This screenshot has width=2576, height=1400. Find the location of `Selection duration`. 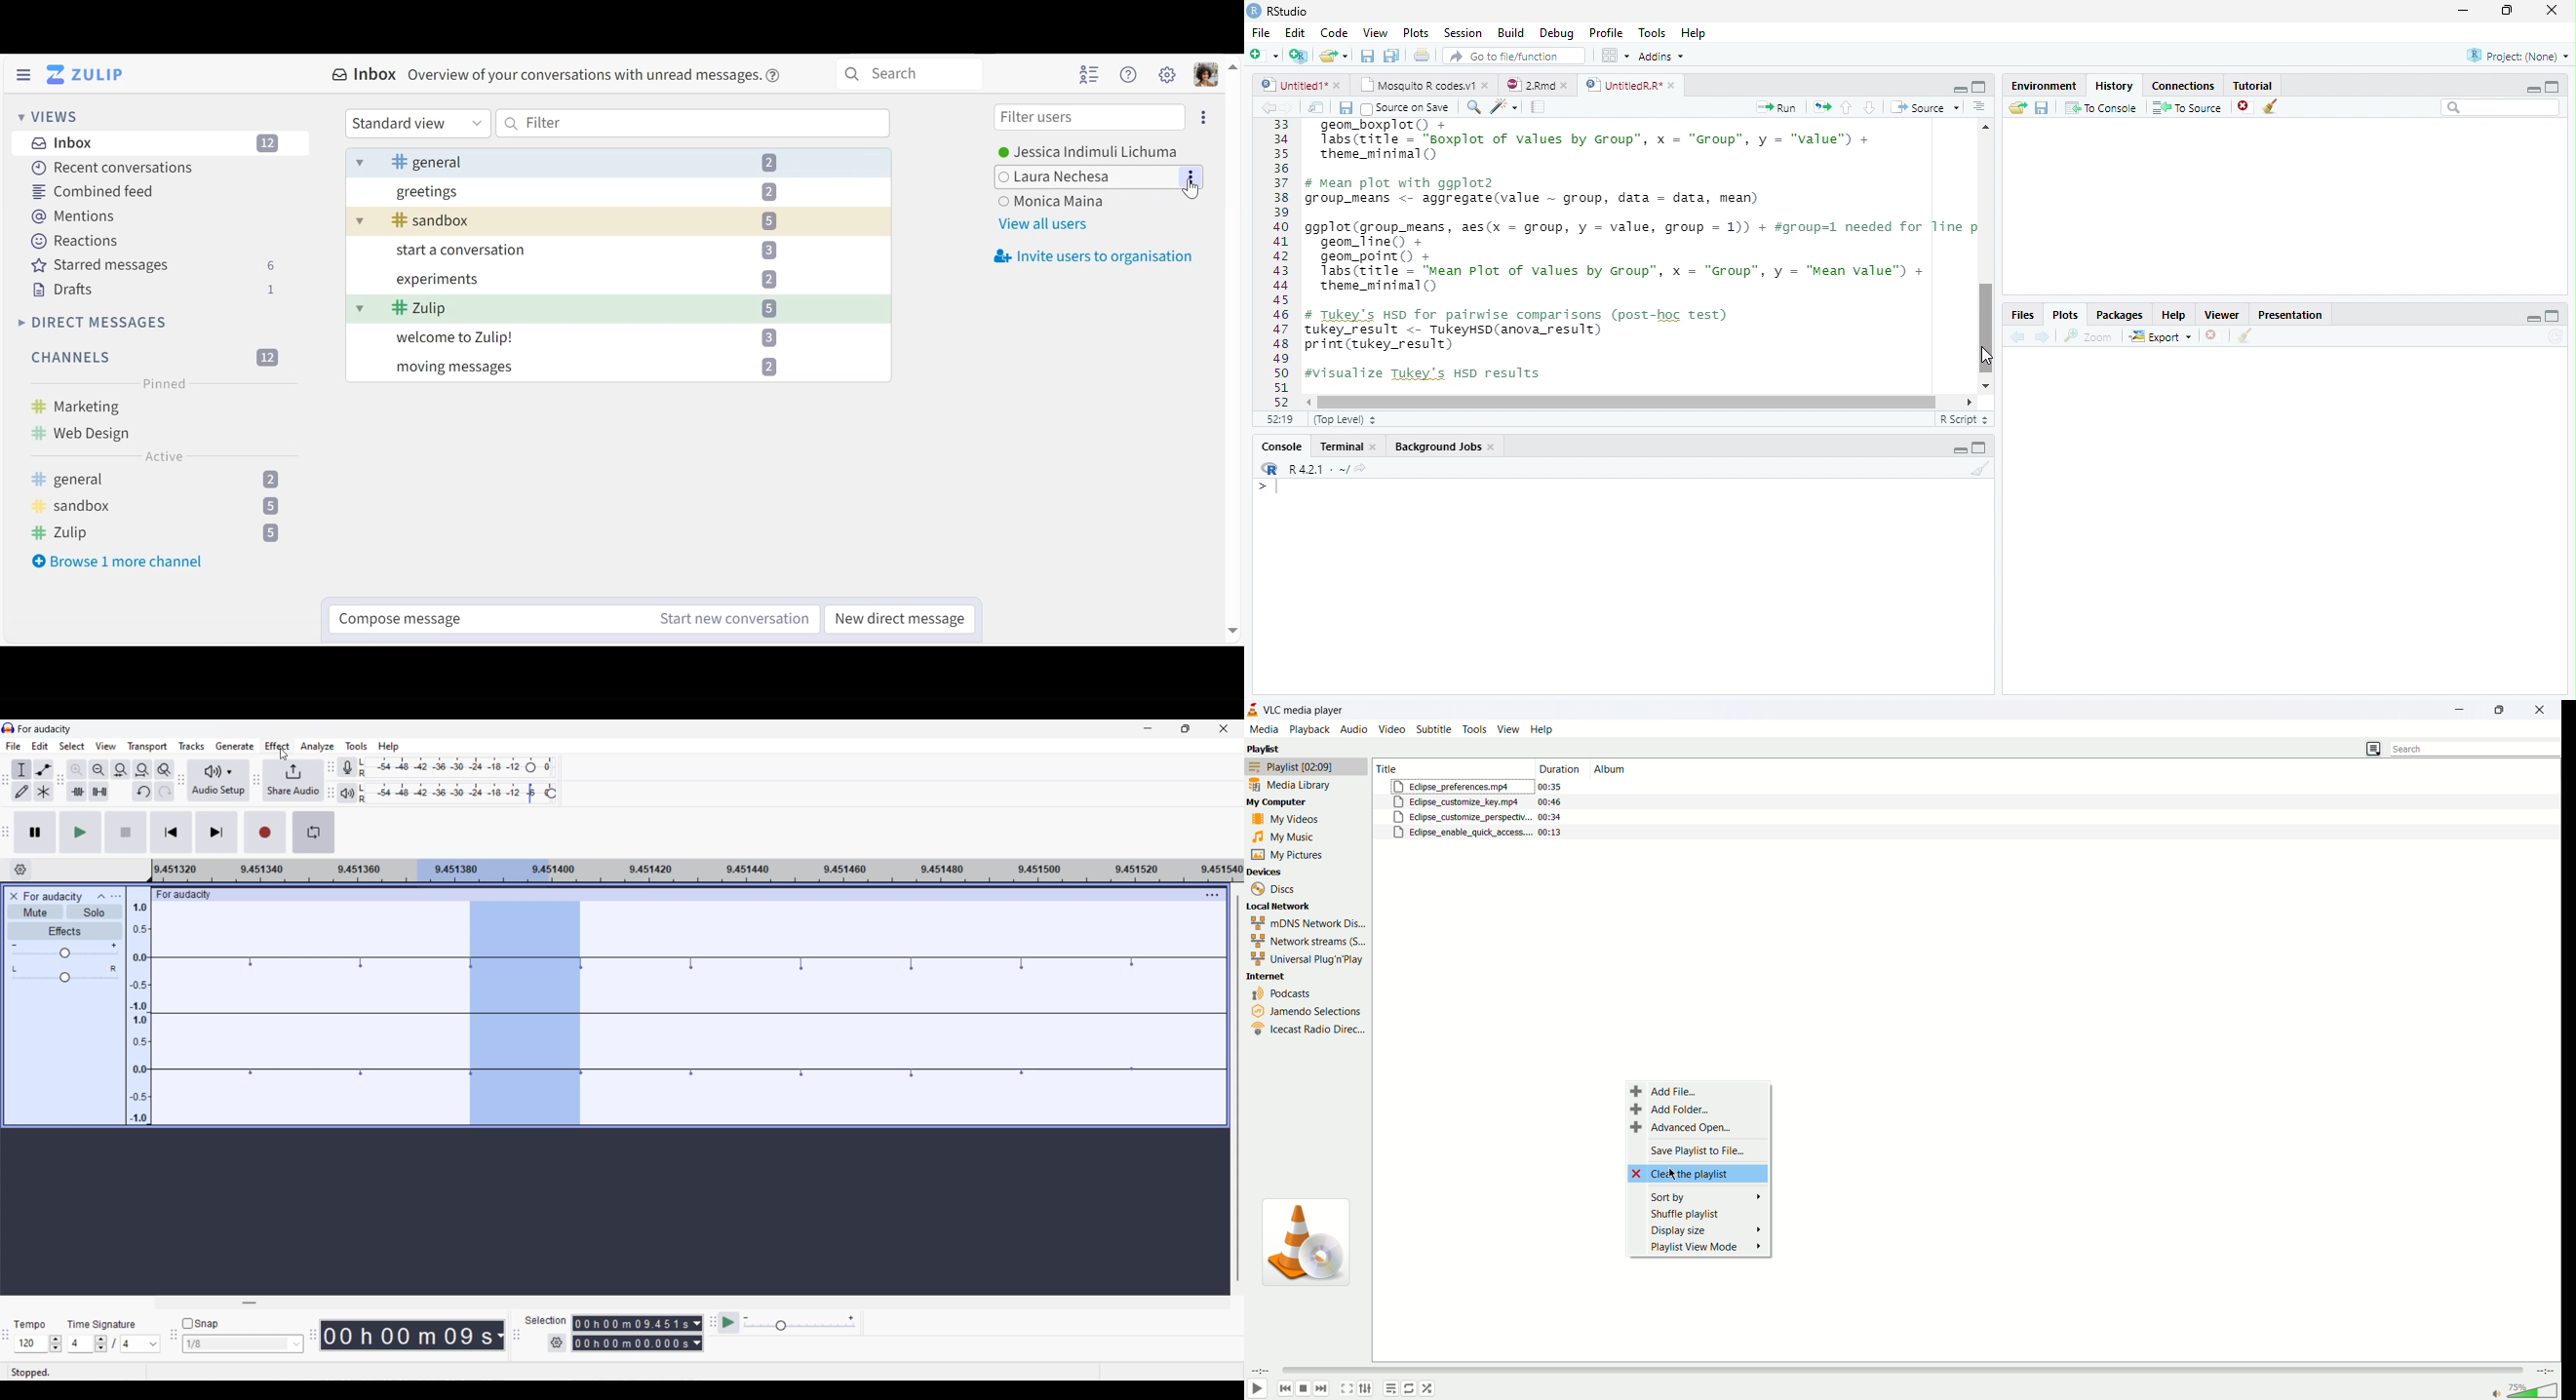

Selection duration is located at coordinates (631, 1334).